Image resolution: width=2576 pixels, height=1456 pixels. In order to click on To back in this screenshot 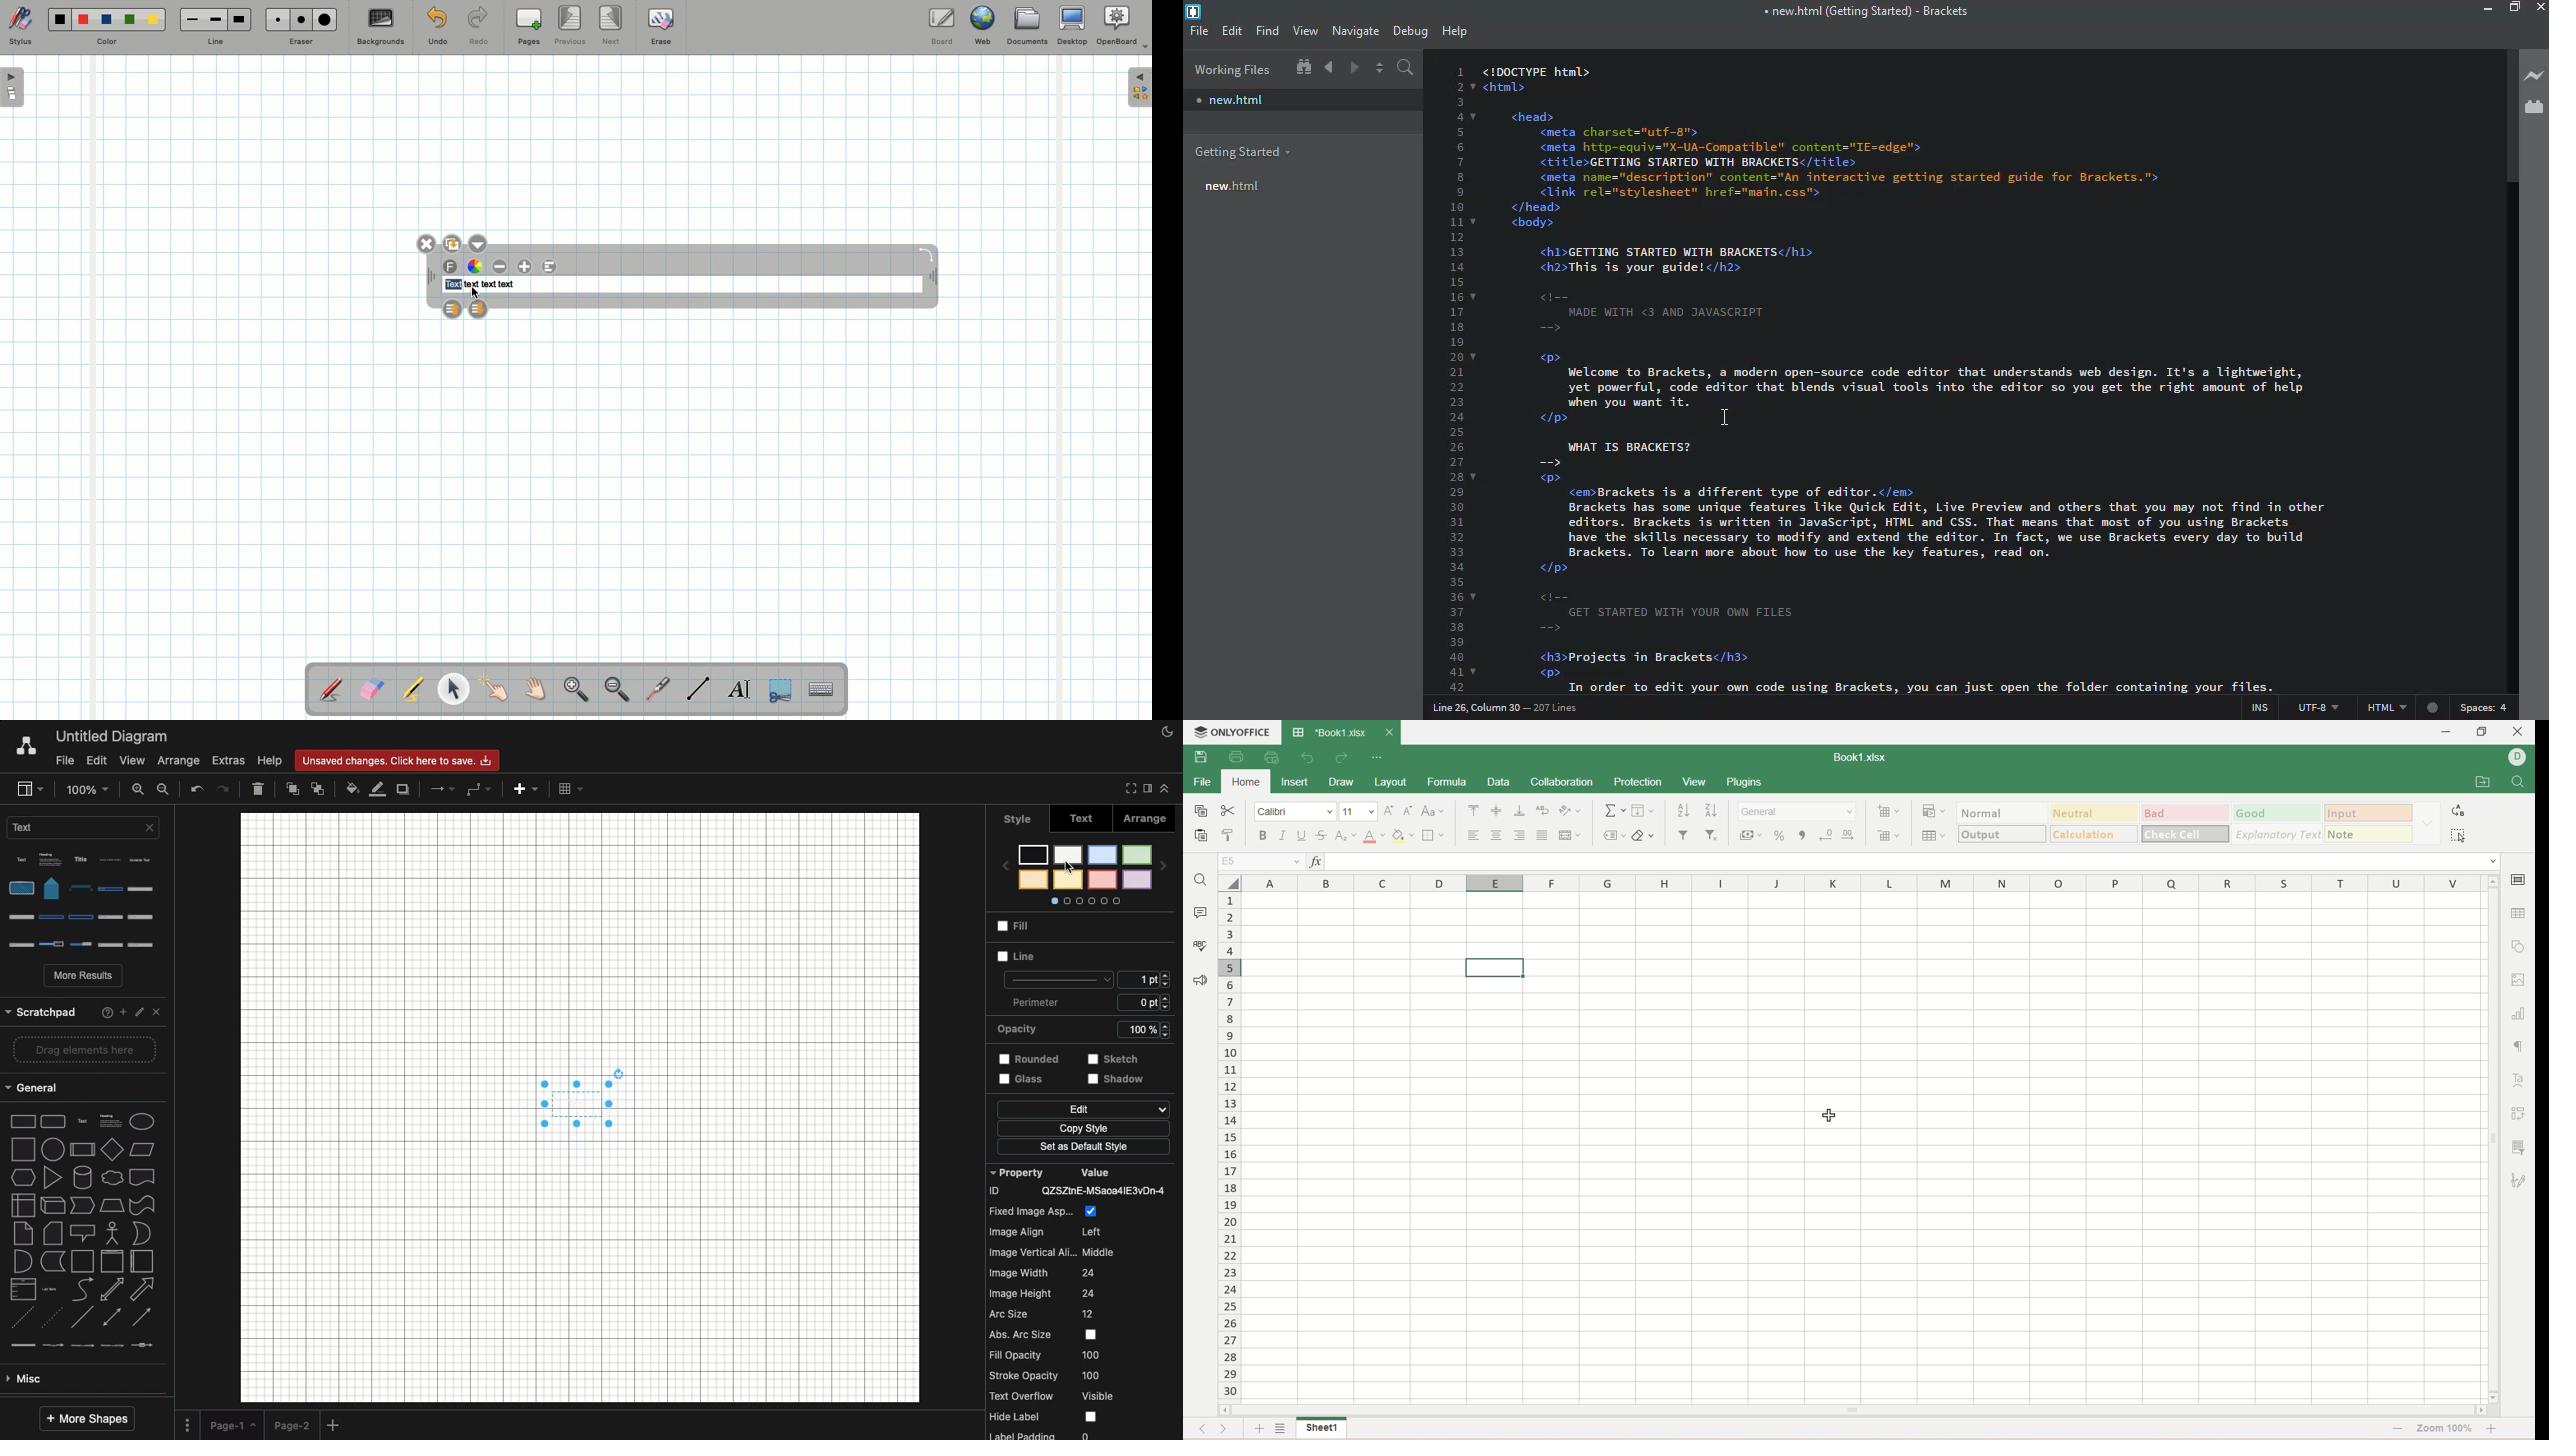, I will do `click(317, 788)`.